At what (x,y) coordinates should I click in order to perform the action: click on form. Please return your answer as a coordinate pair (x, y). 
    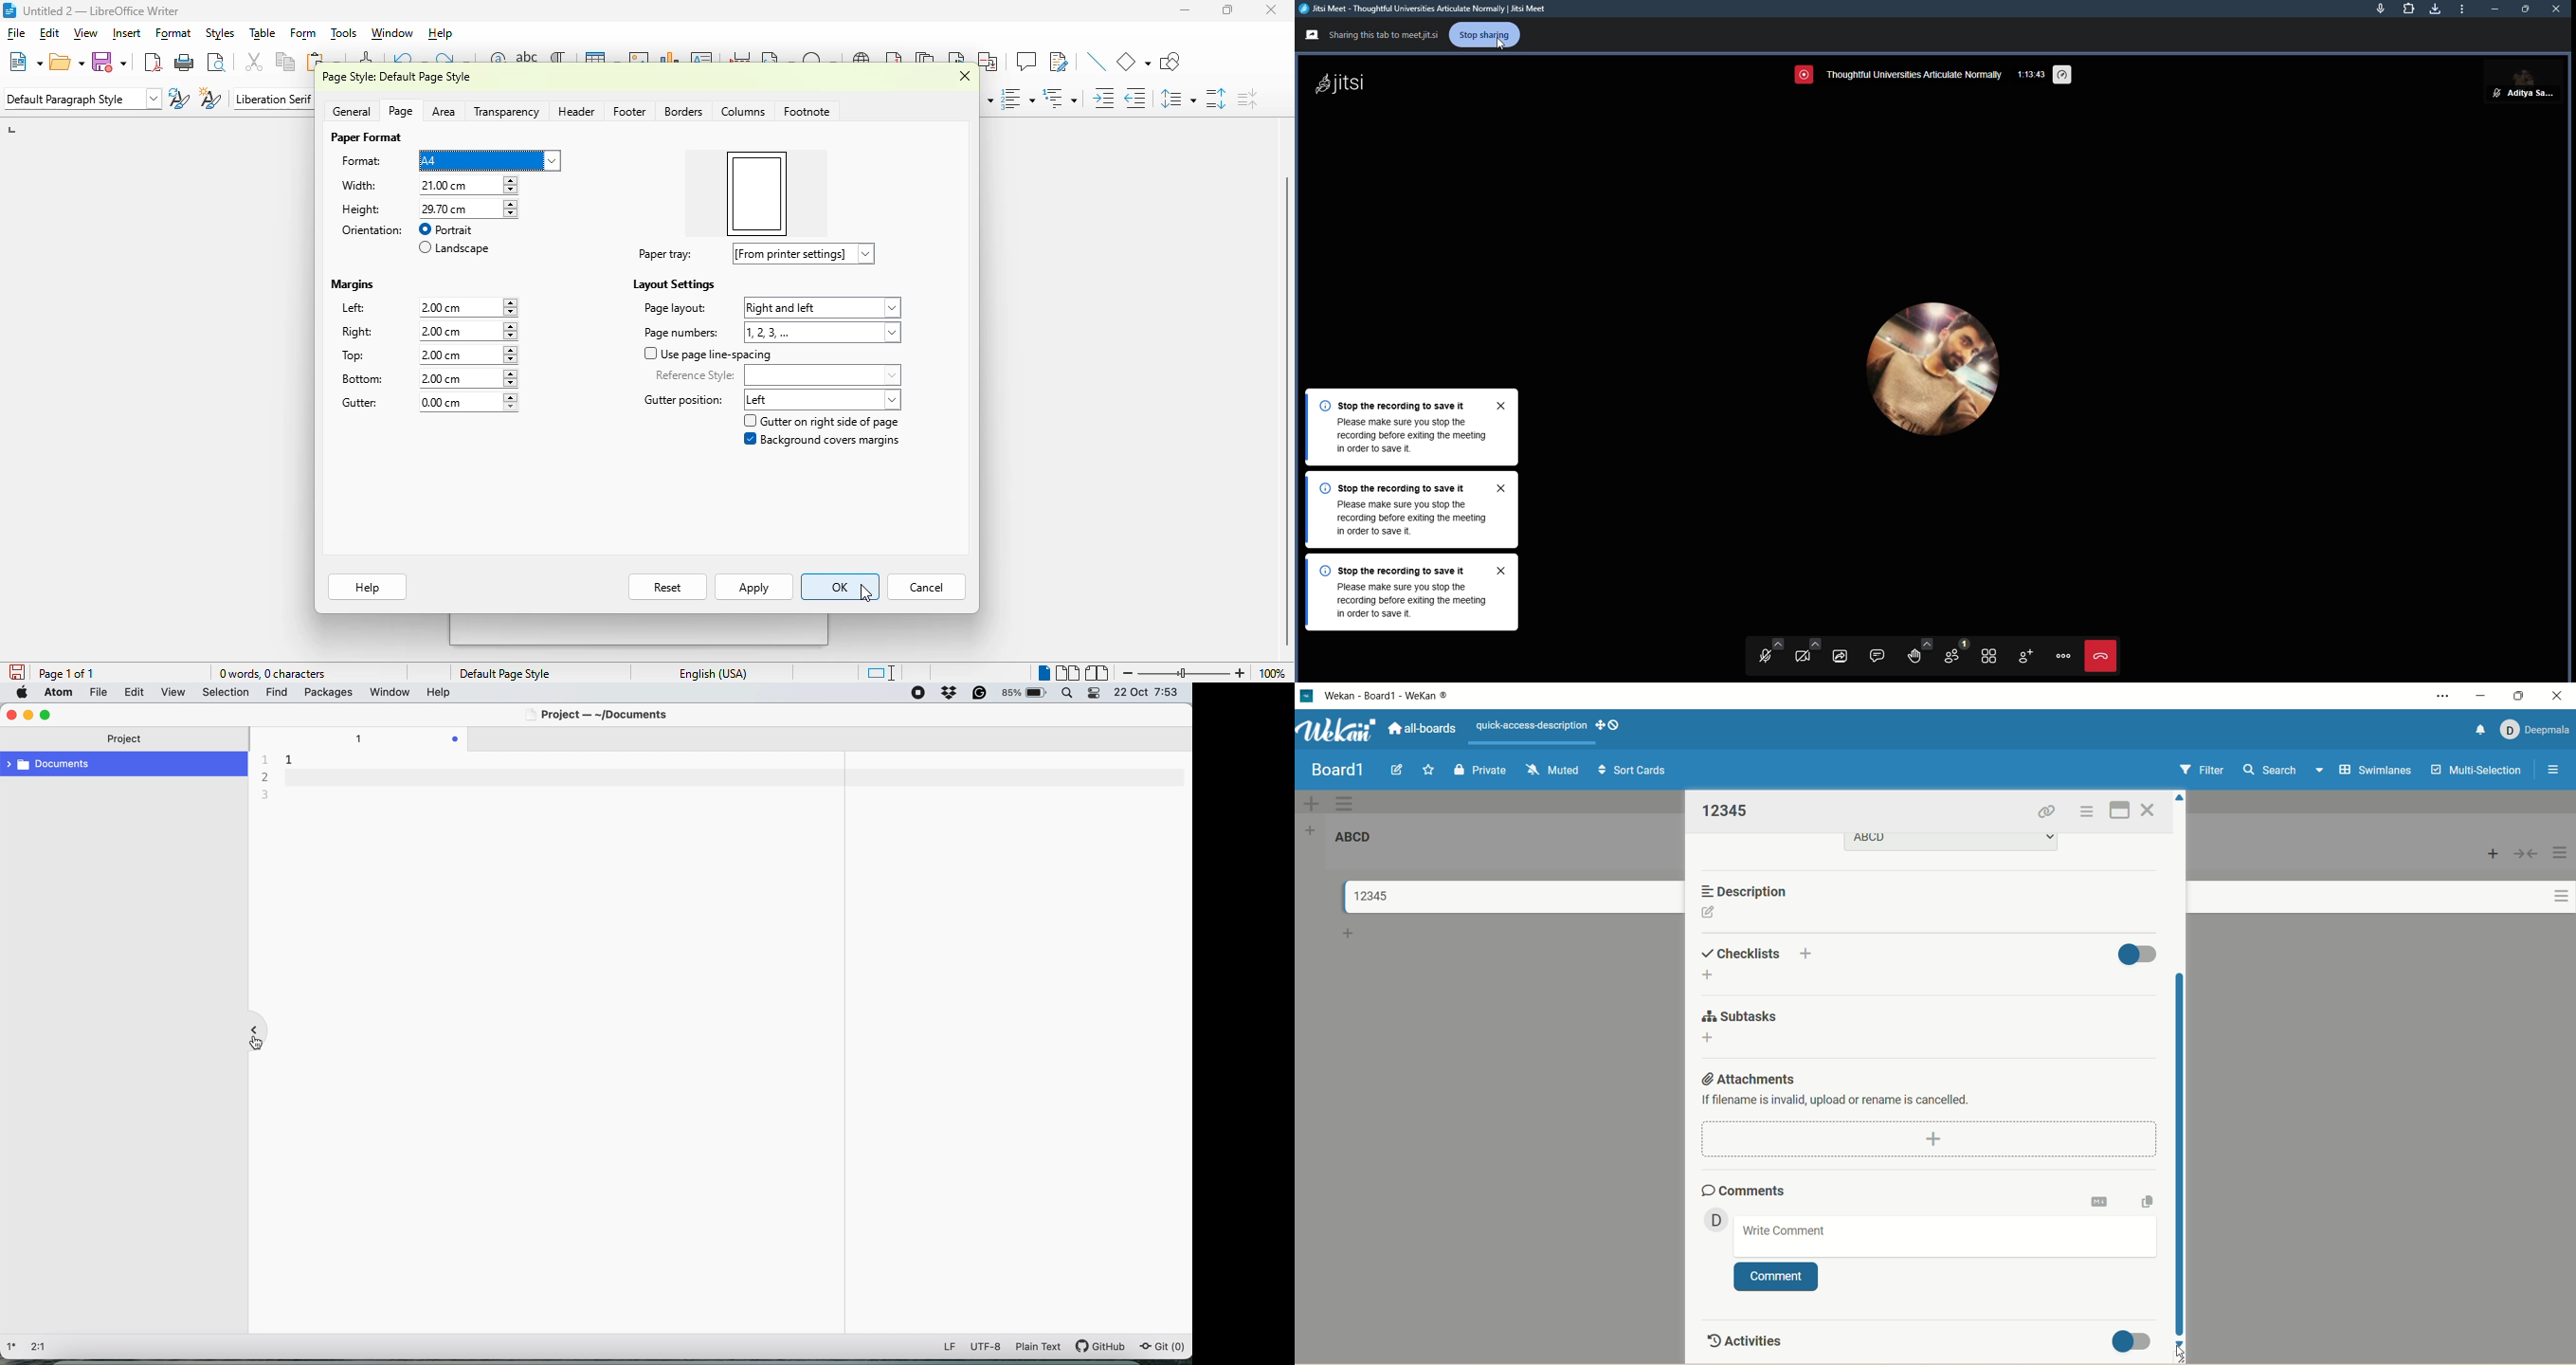
    Looking at the image, I should click on (302, 33).